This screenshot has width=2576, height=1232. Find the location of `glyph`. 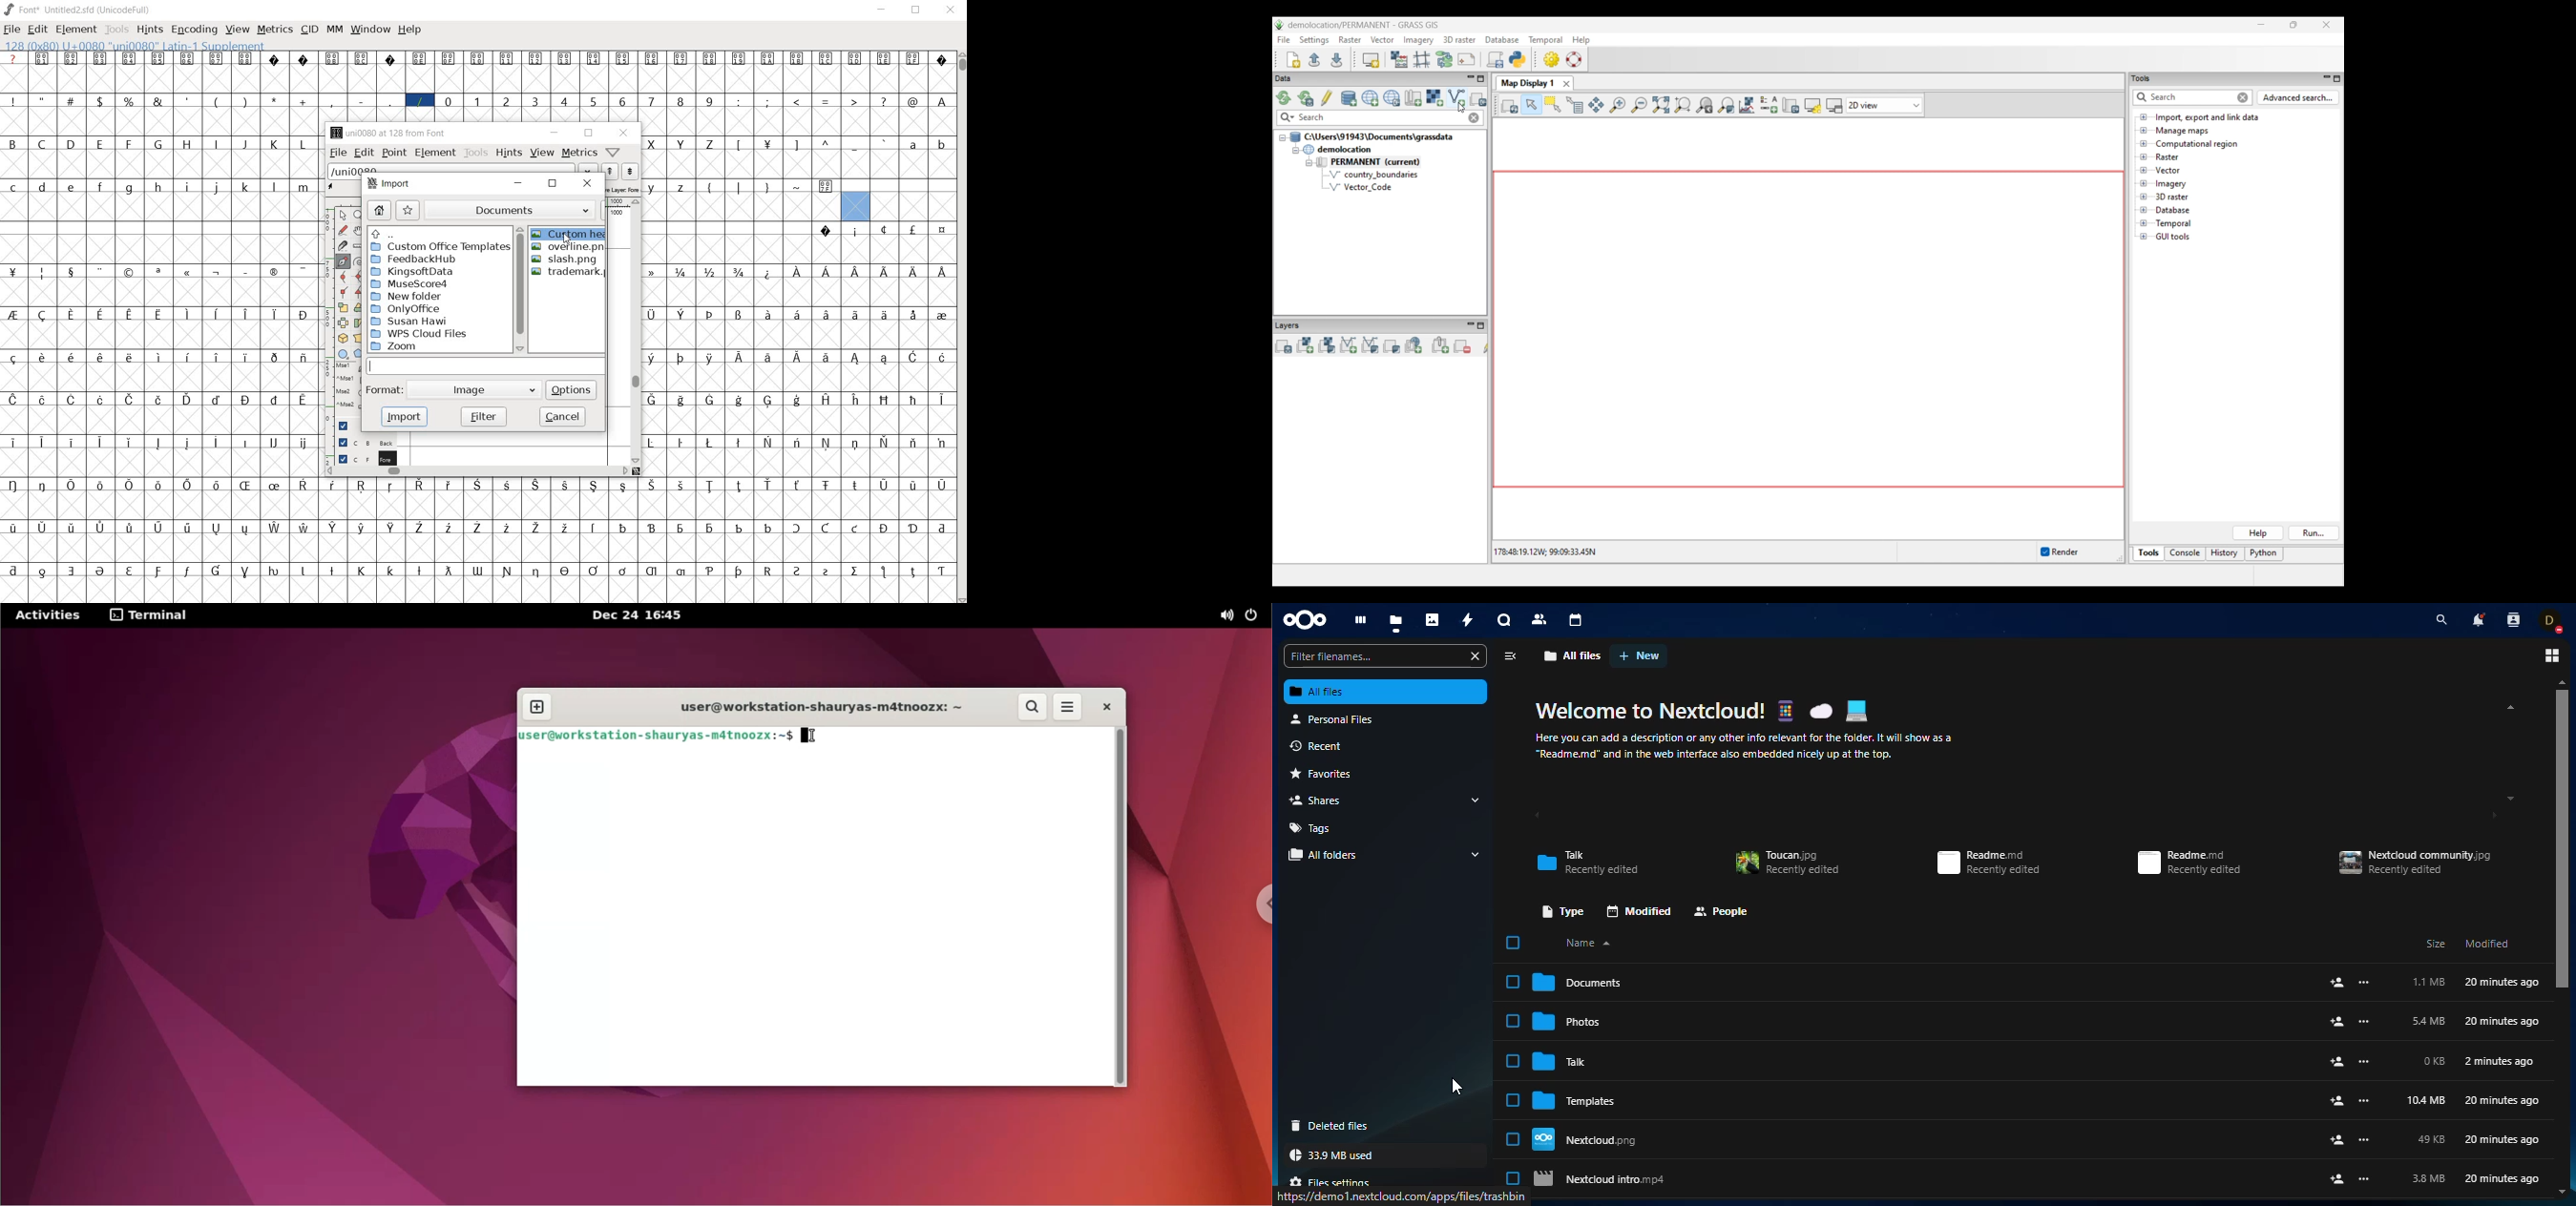

glyph is located at coordinates (302, 571).